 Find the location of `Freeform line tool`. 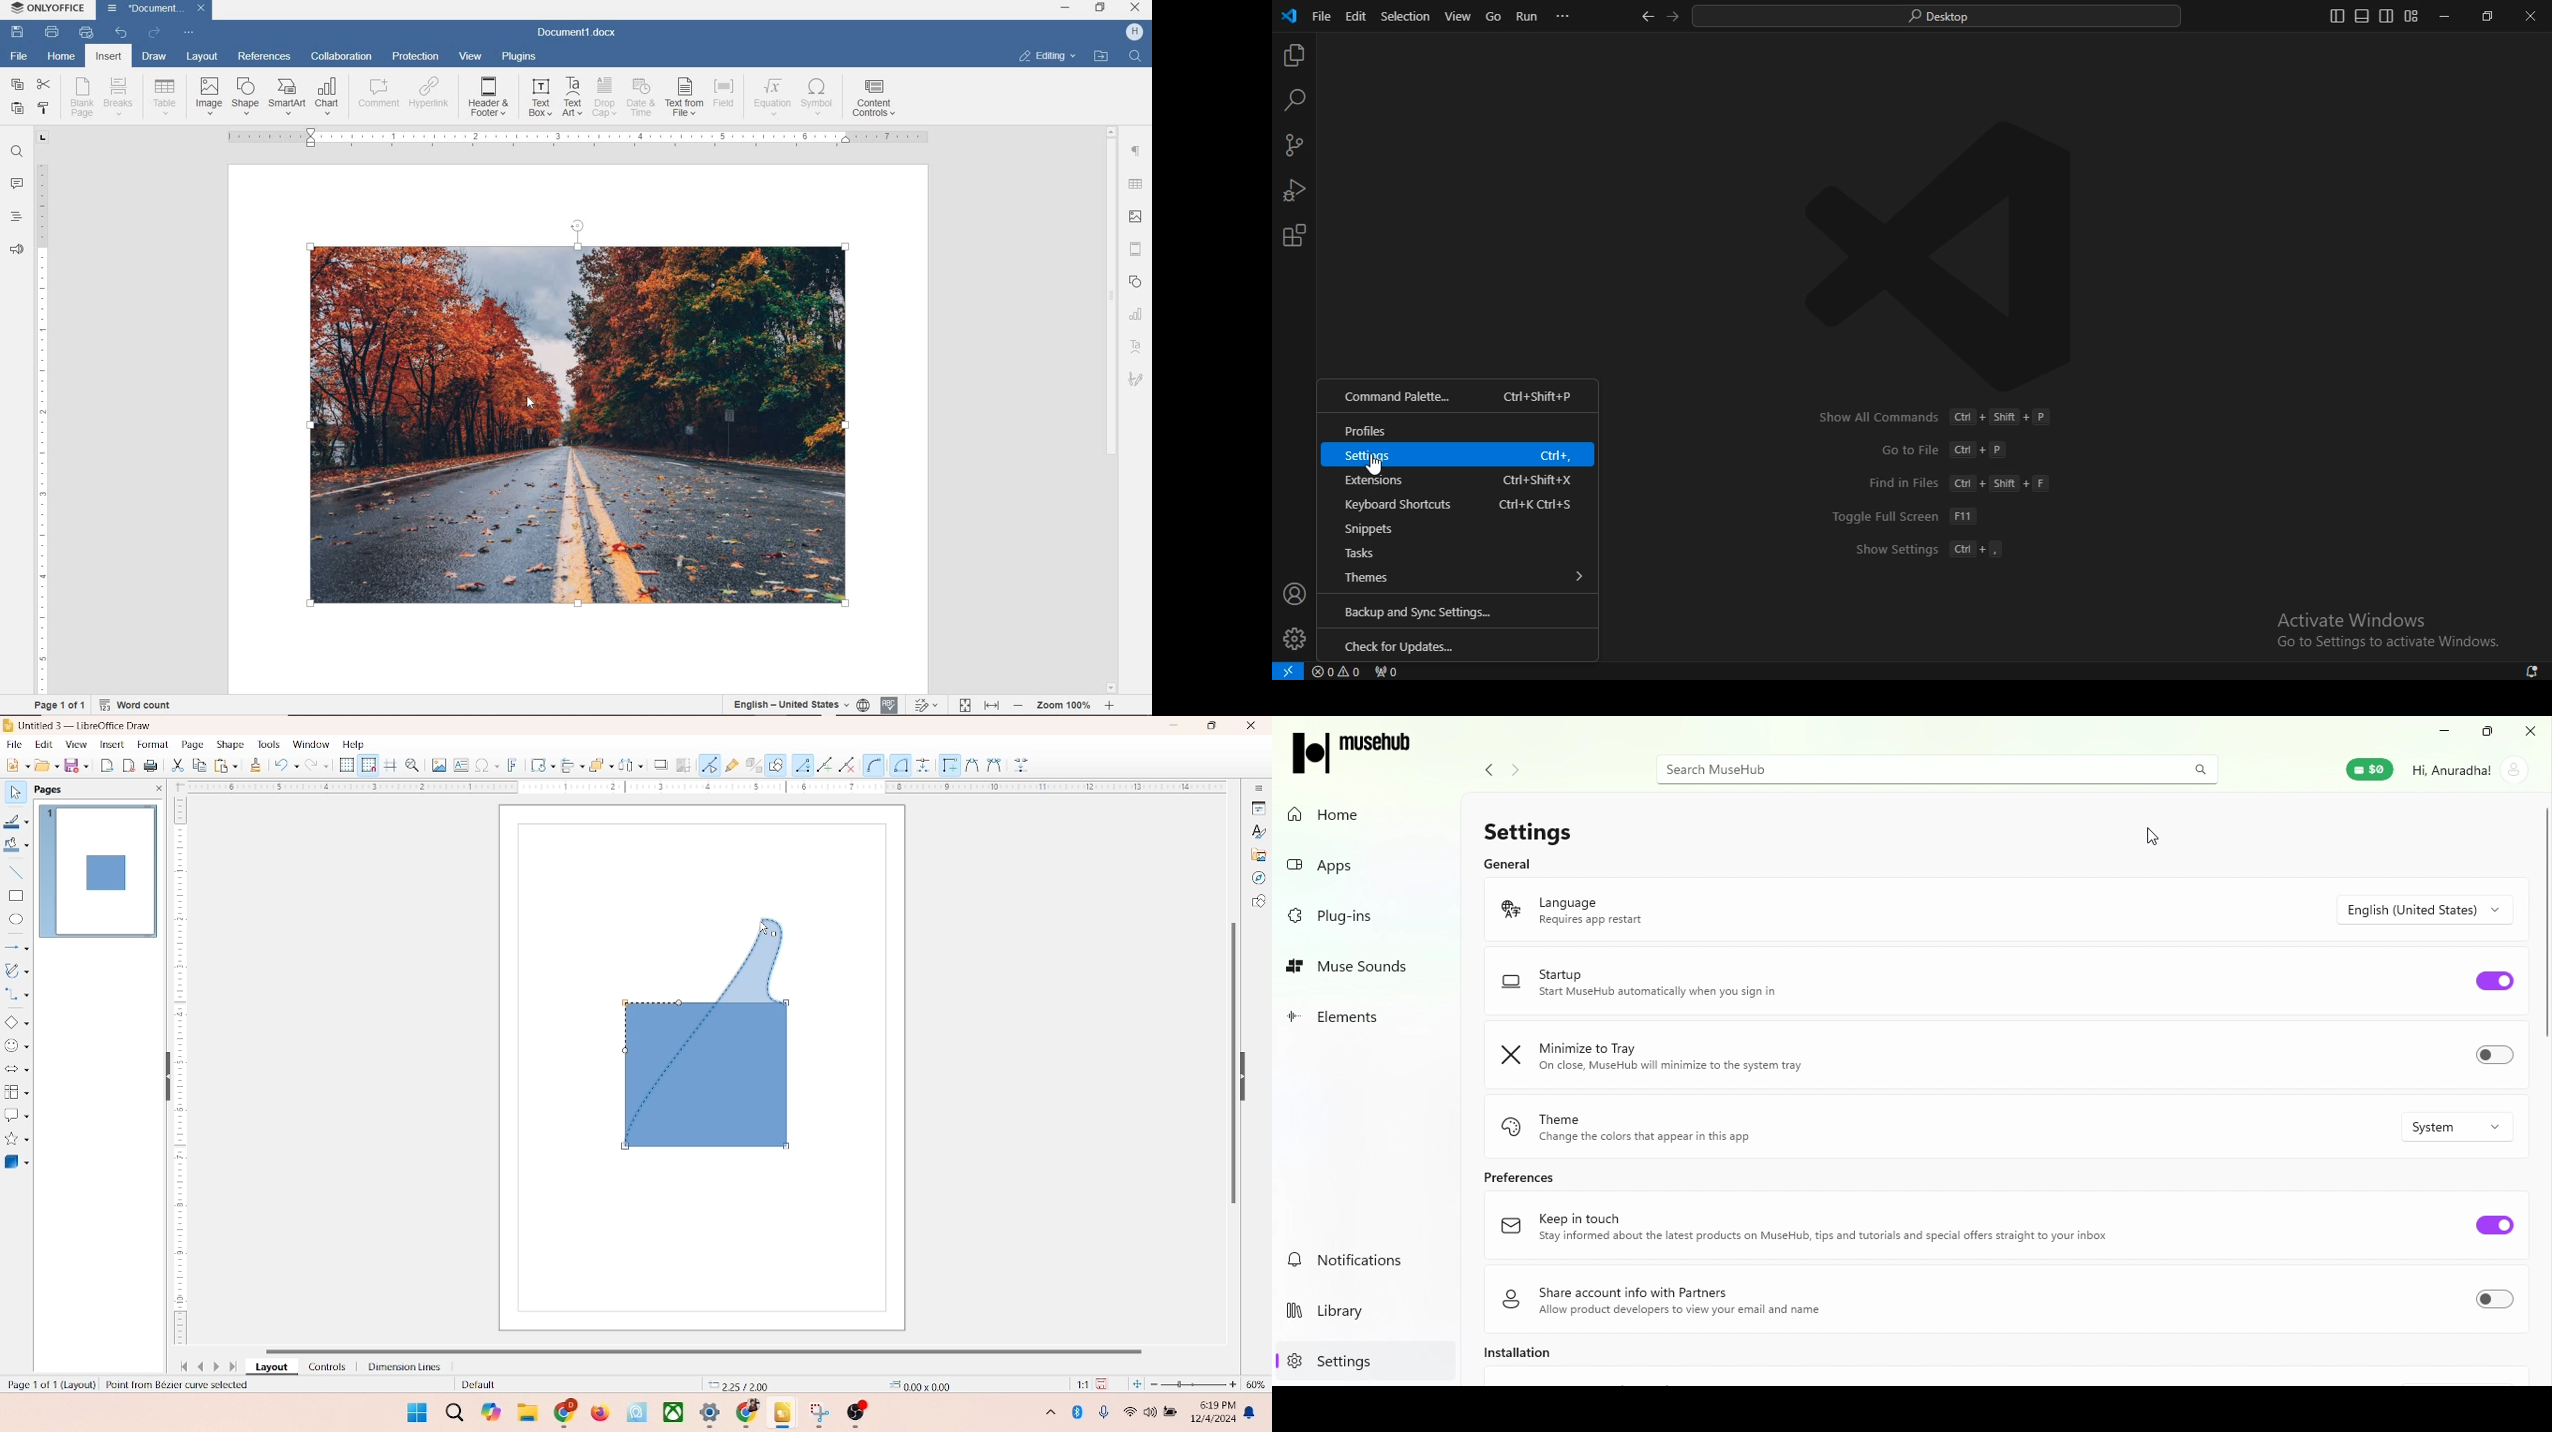

Freeform line tool is located at coordinates (825, 765).